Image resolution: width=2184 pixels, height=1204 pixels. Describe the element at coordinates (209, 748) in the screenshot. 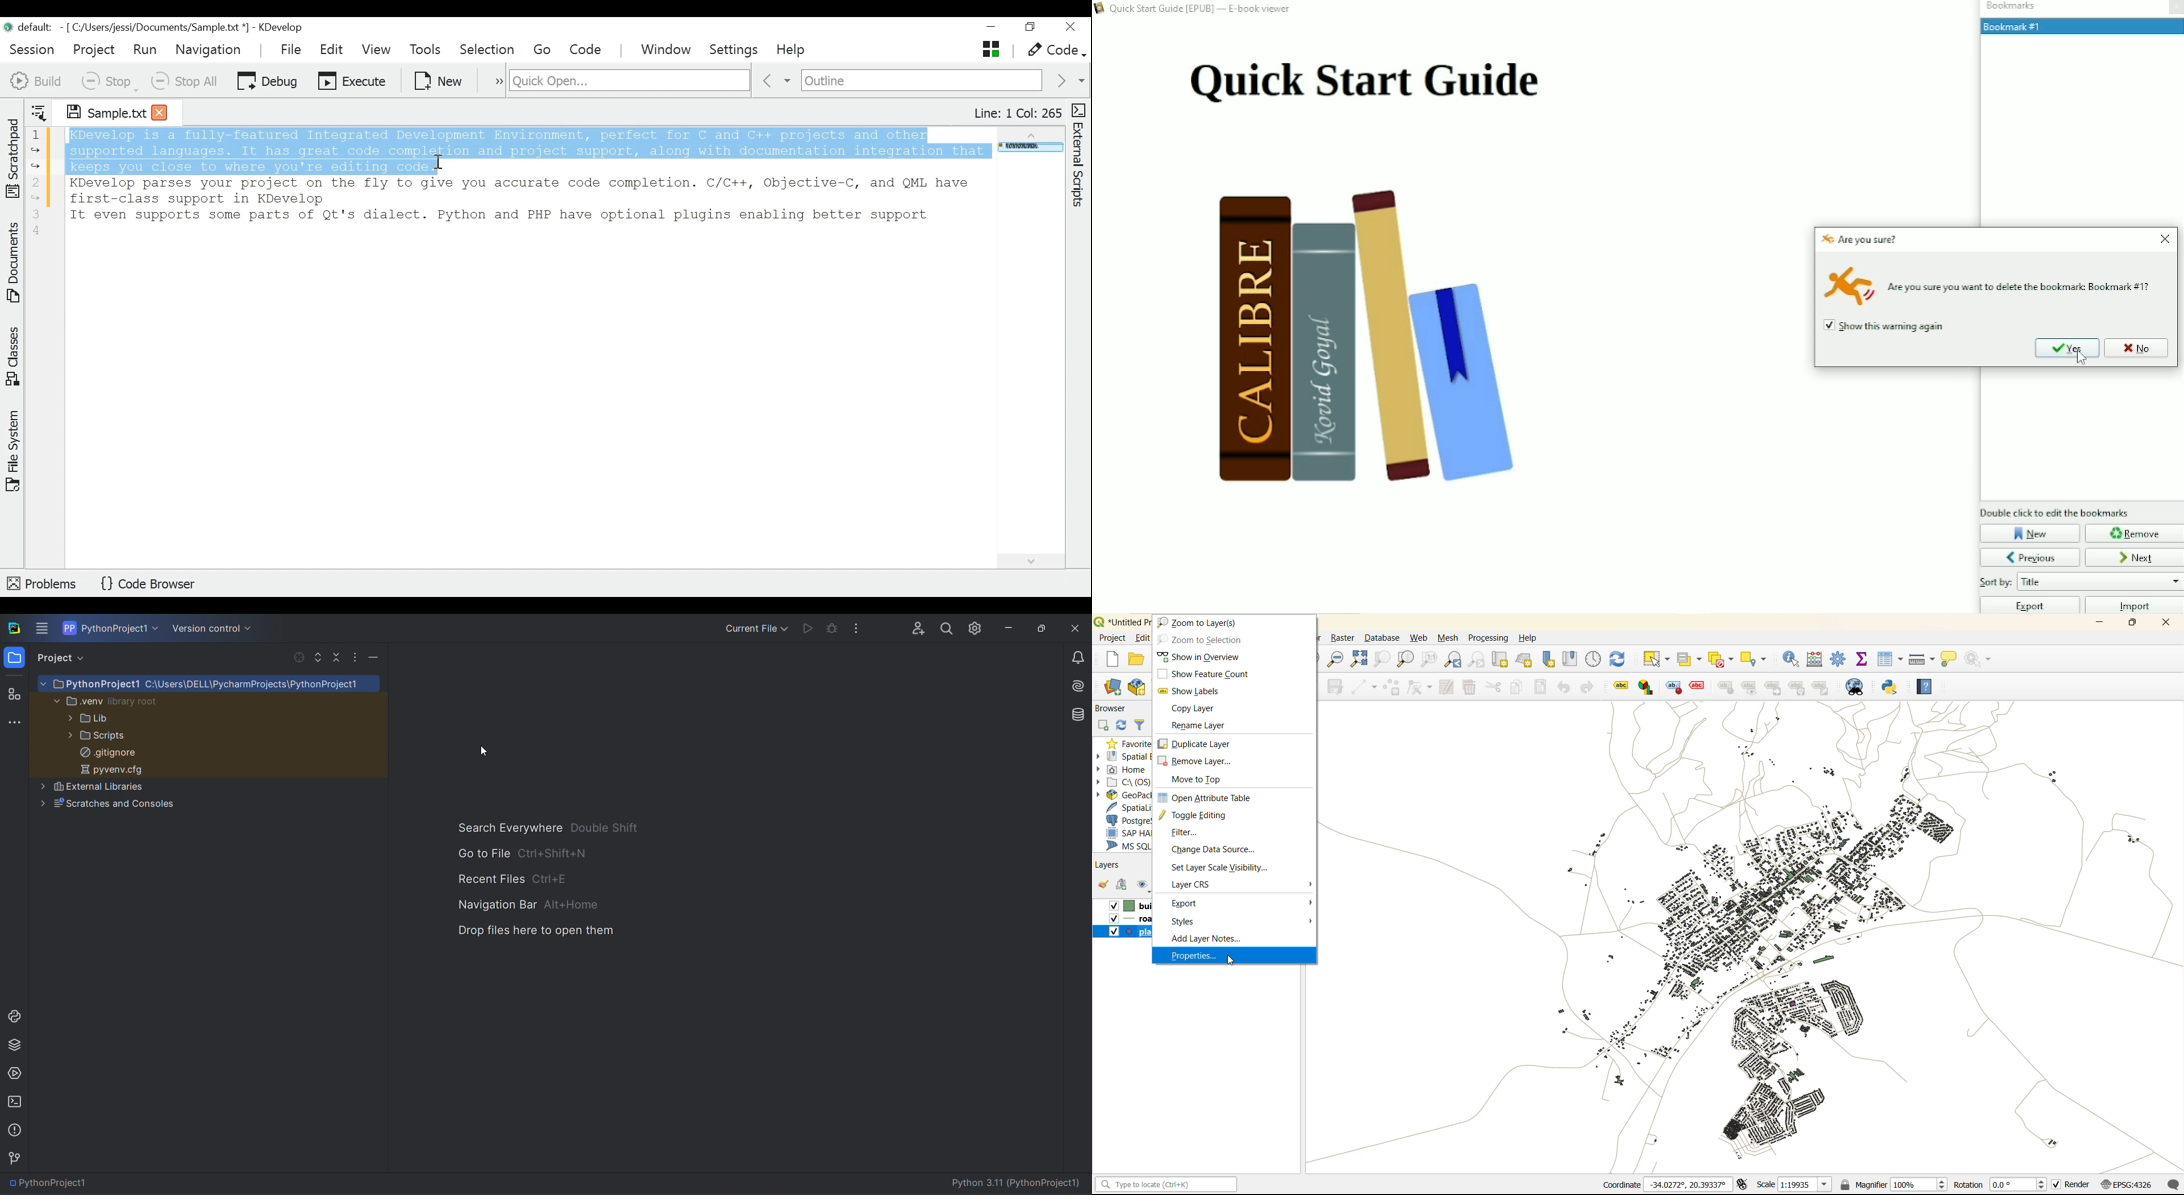

I see `file tree` at that location.